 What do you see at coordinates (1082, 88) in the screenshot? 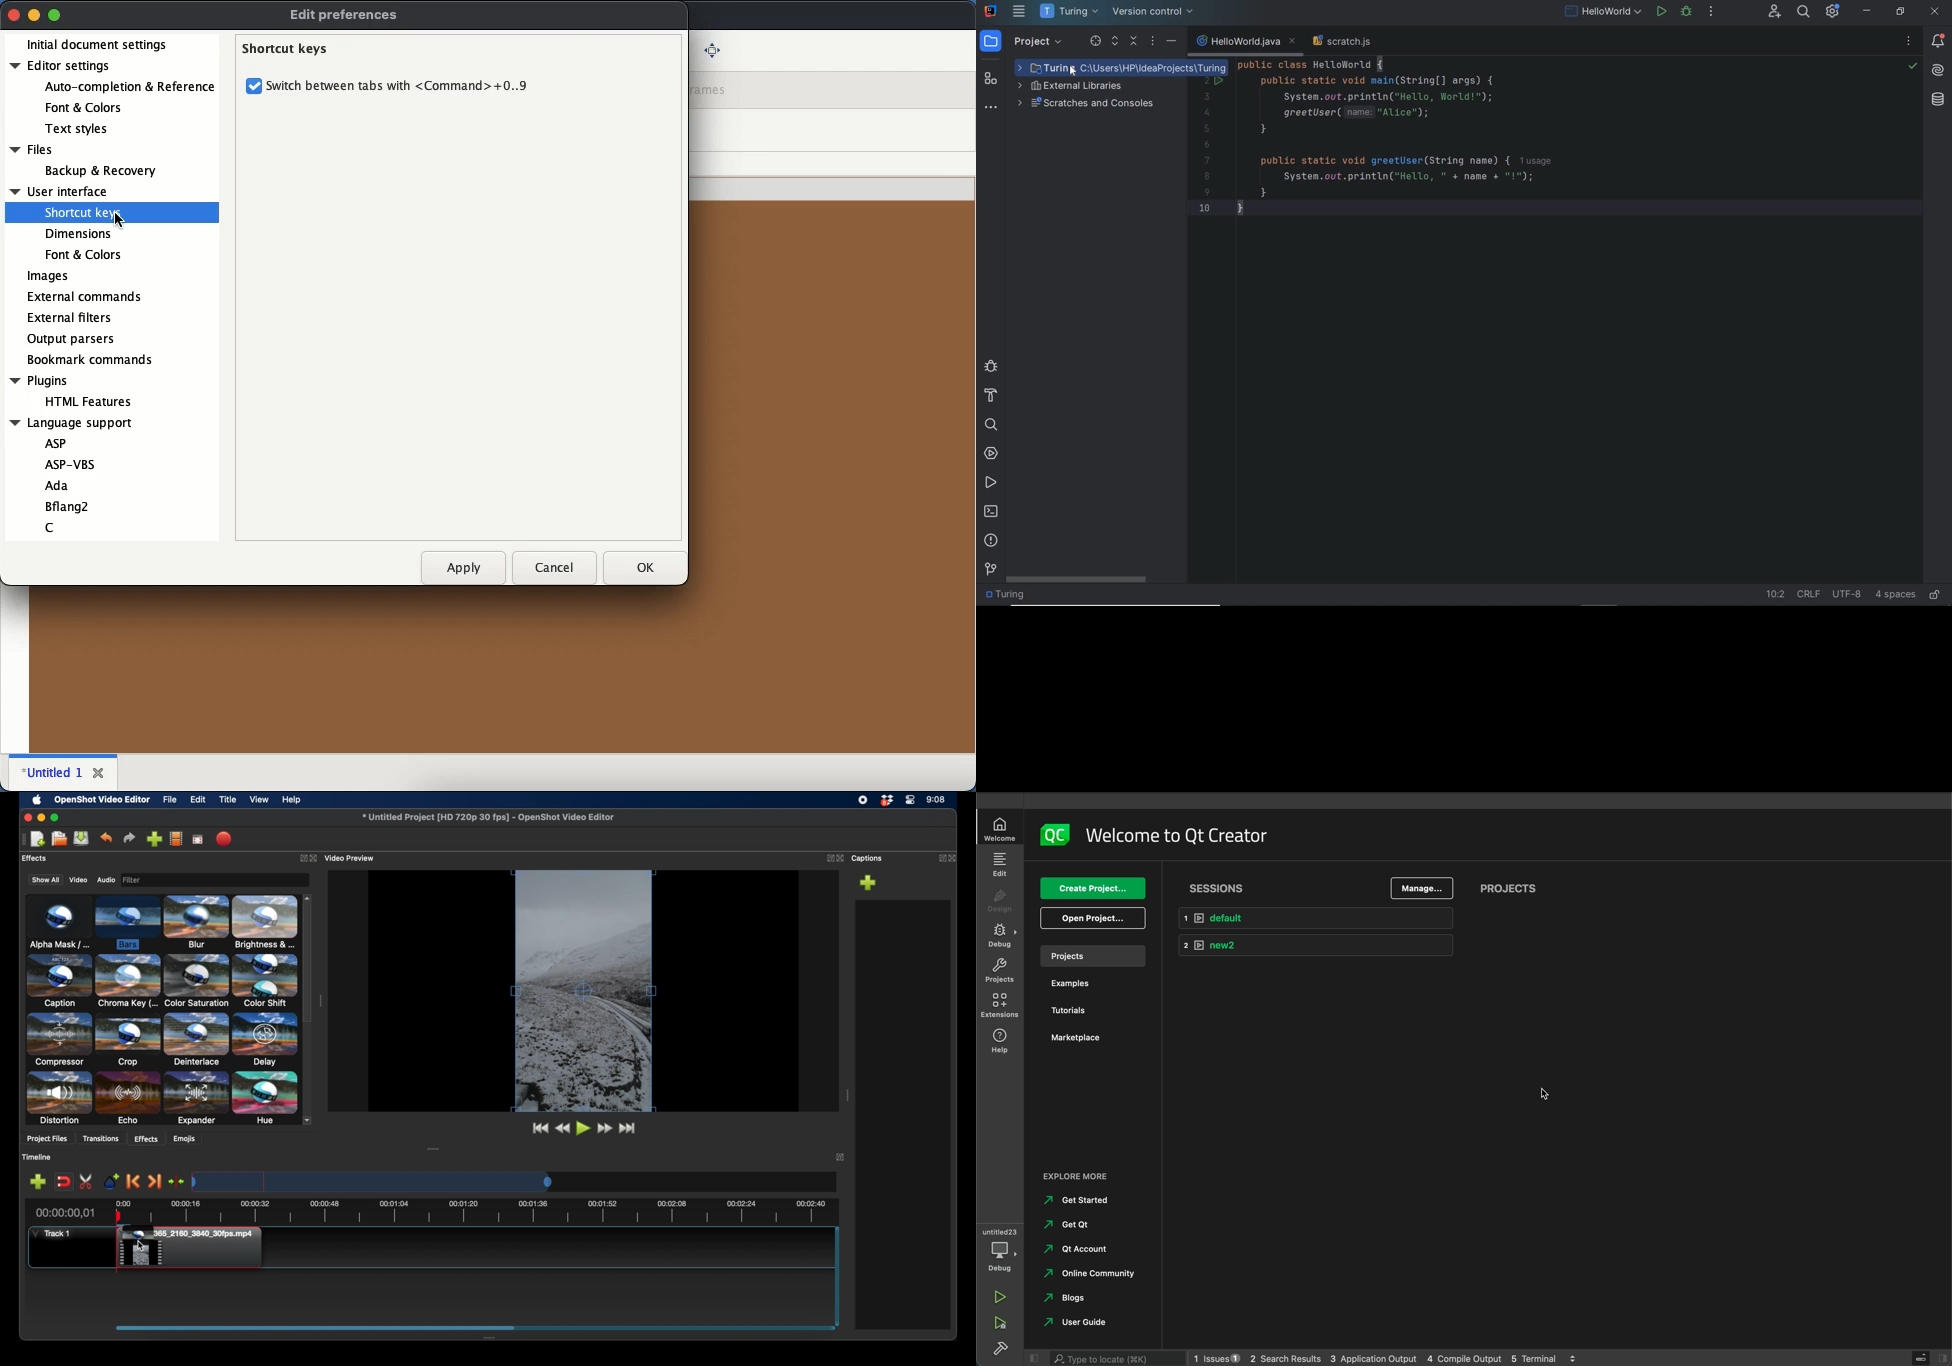
I see `external libraries` at bounding box center [1082, 88].